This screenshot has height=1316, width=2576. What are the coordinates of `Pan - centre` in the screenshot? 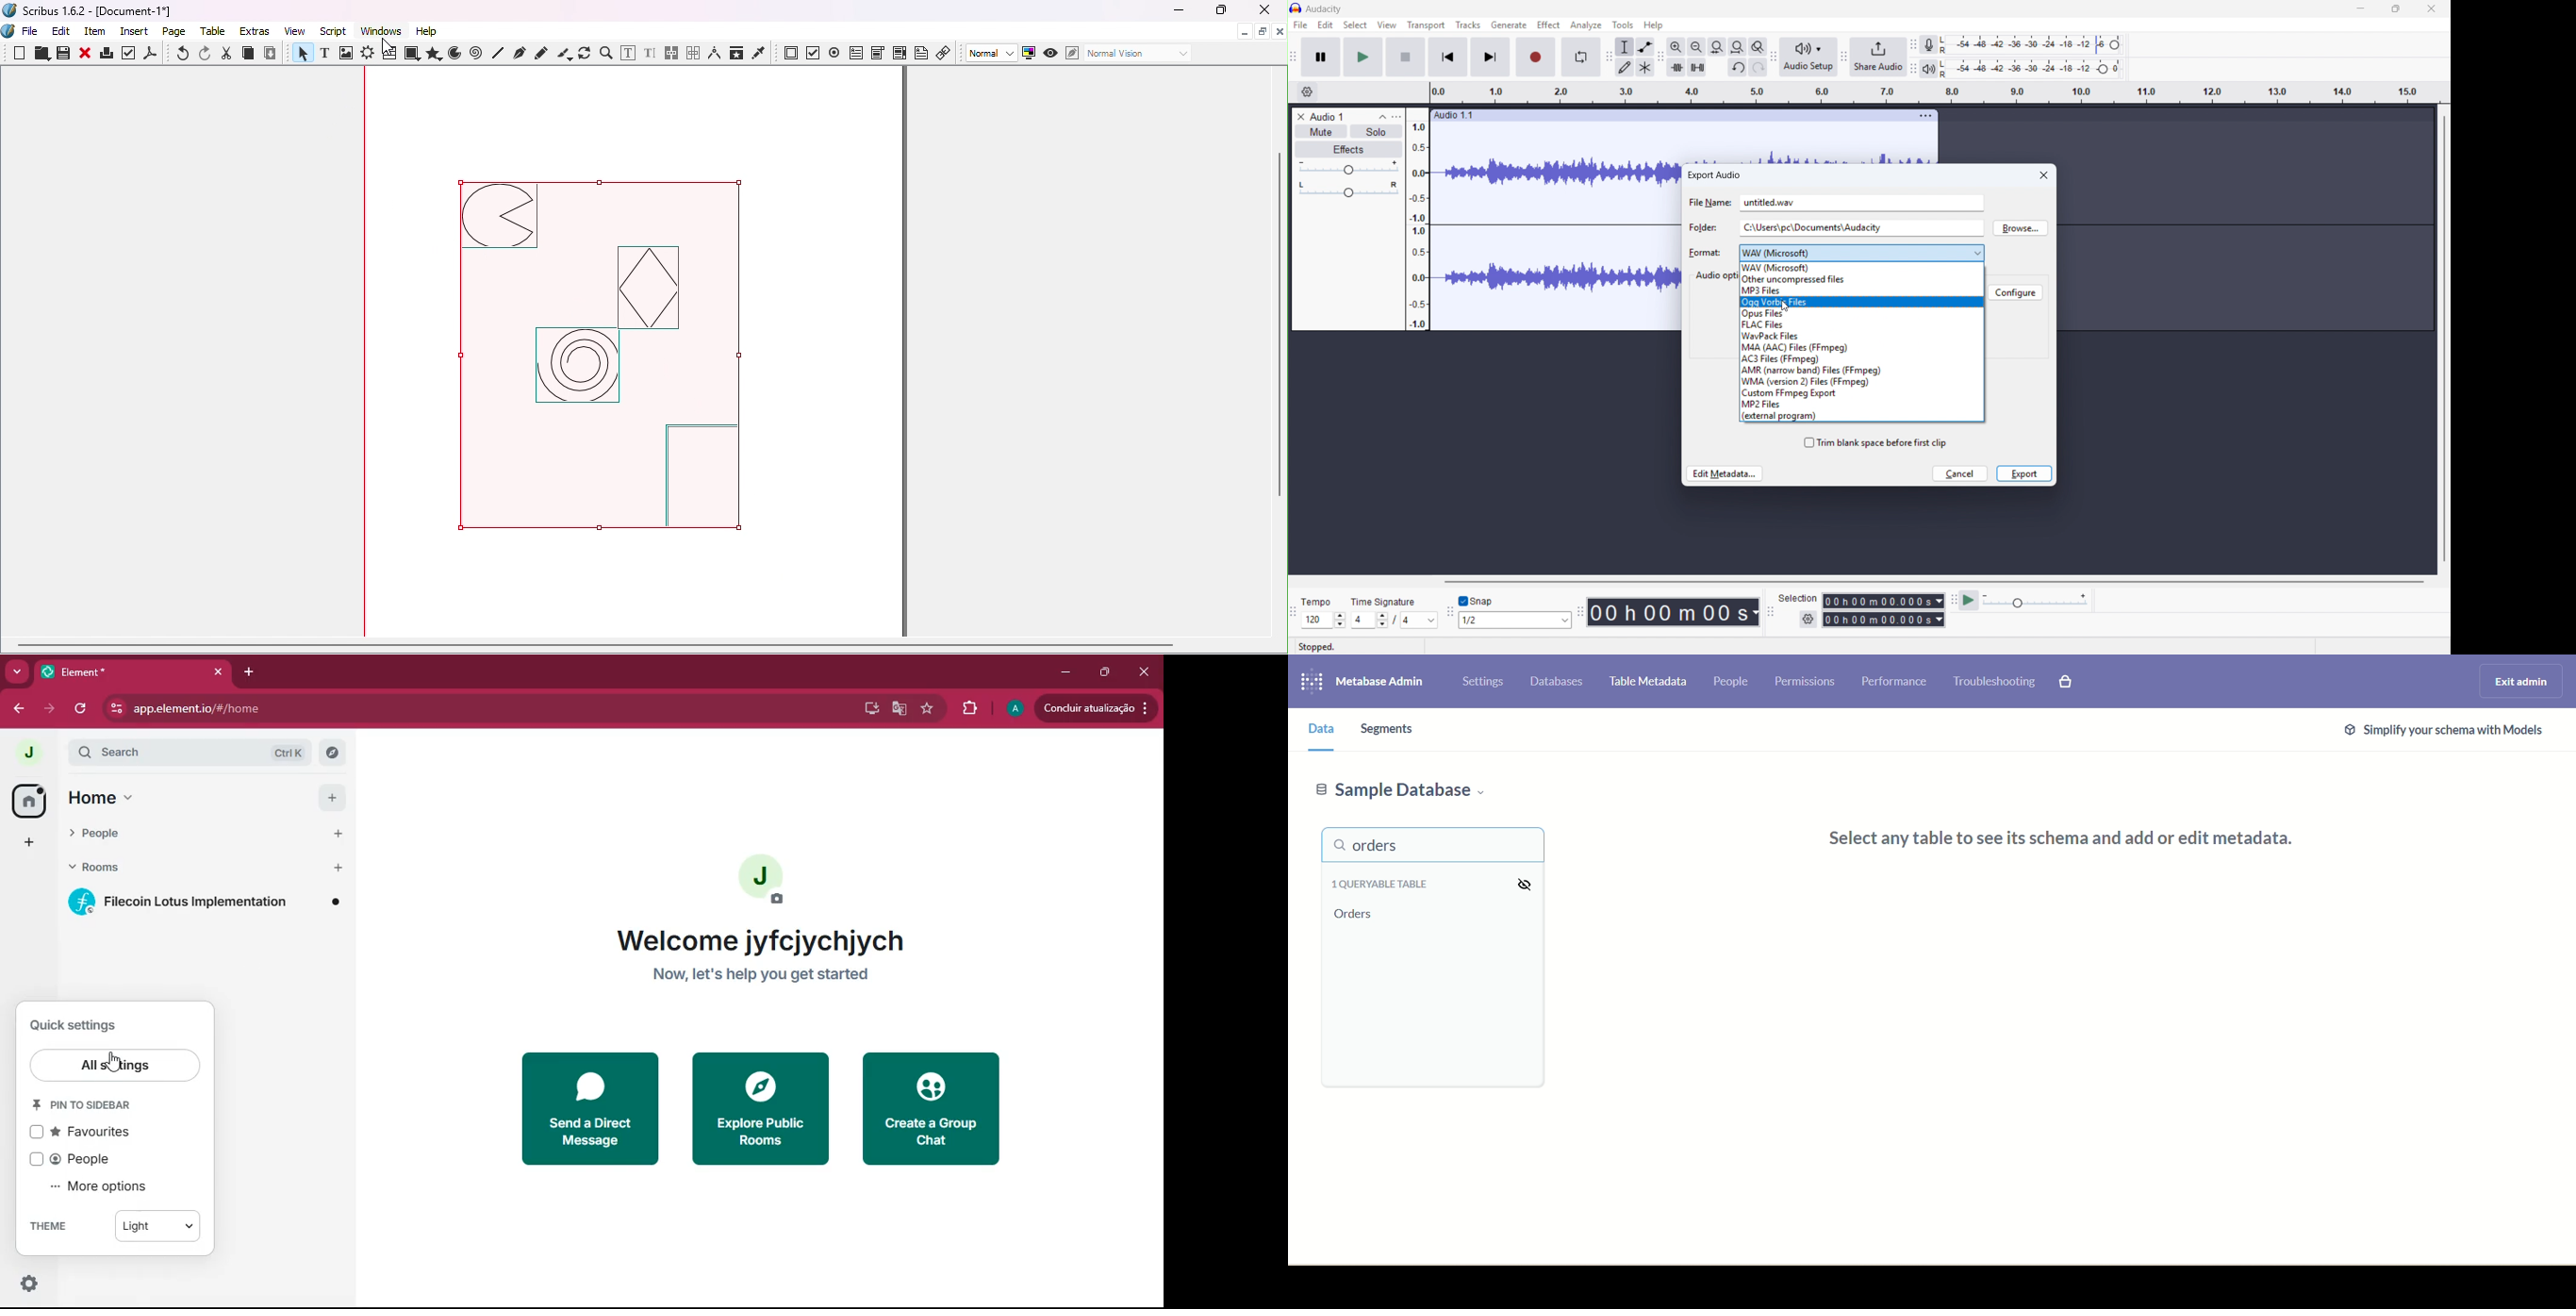 It's located at (1349, 190).